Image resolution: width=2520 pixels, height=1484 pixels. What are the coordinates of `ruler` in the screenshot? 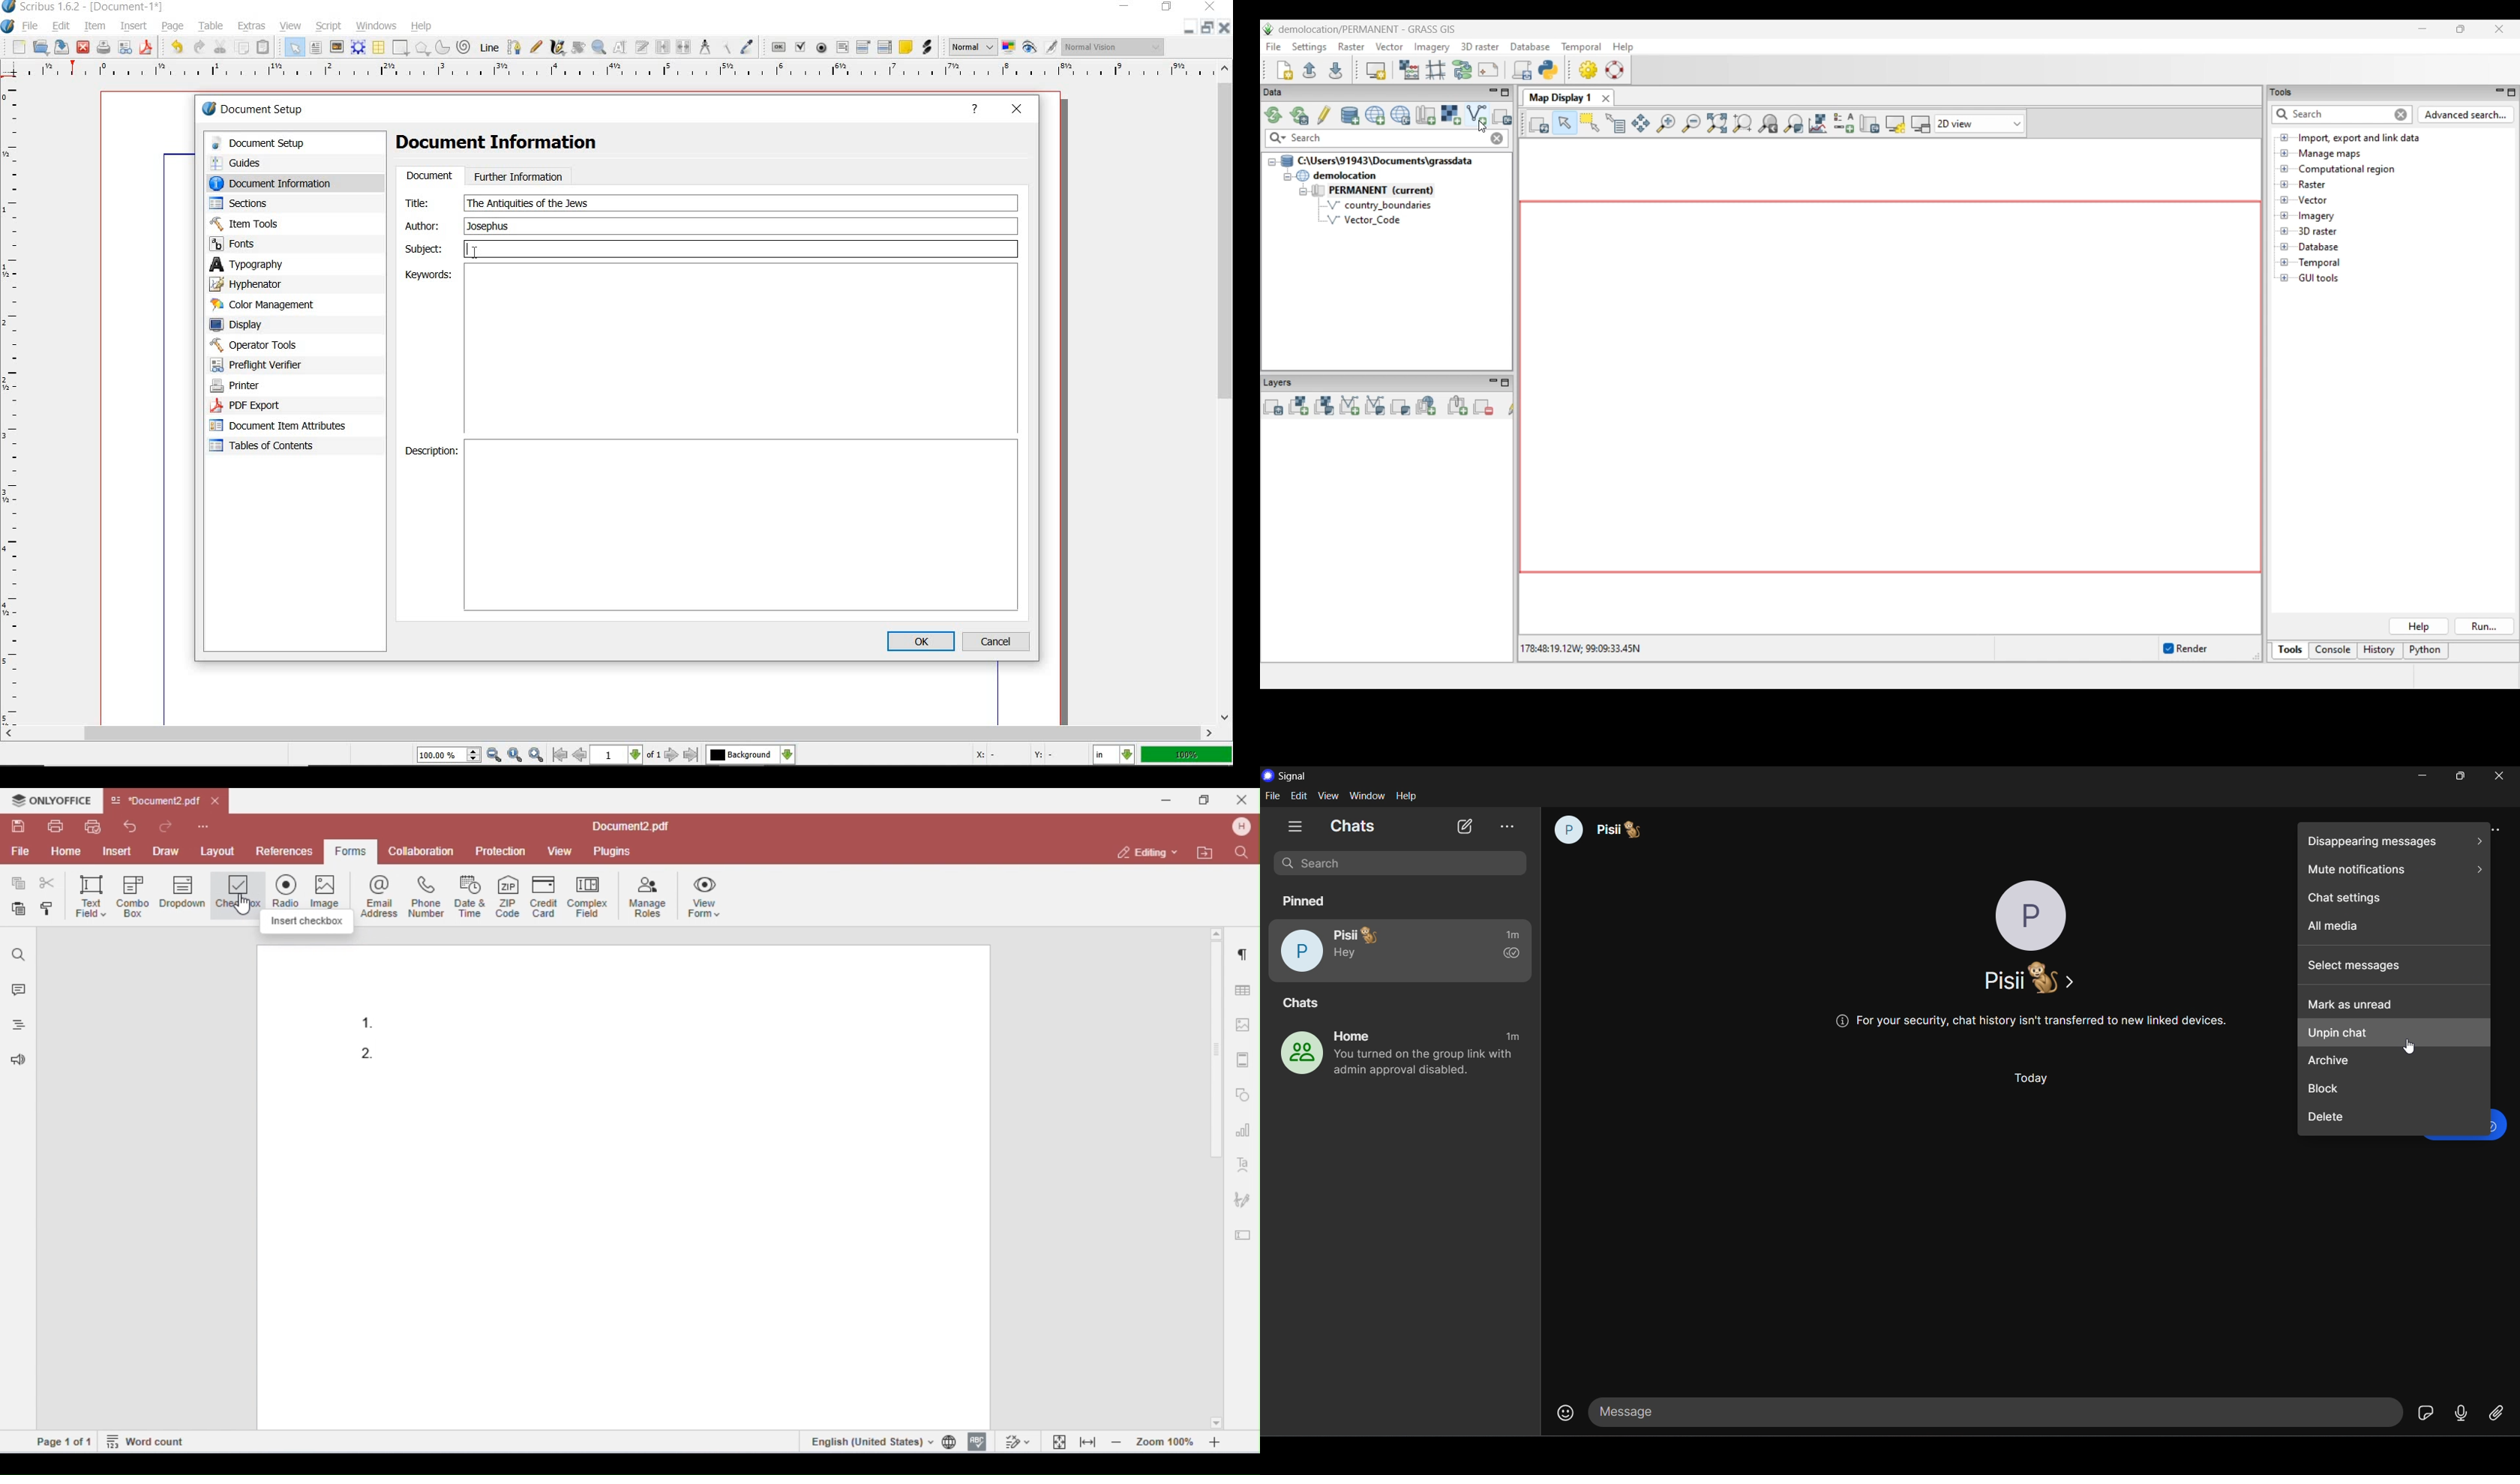 It's located at (623, 73).